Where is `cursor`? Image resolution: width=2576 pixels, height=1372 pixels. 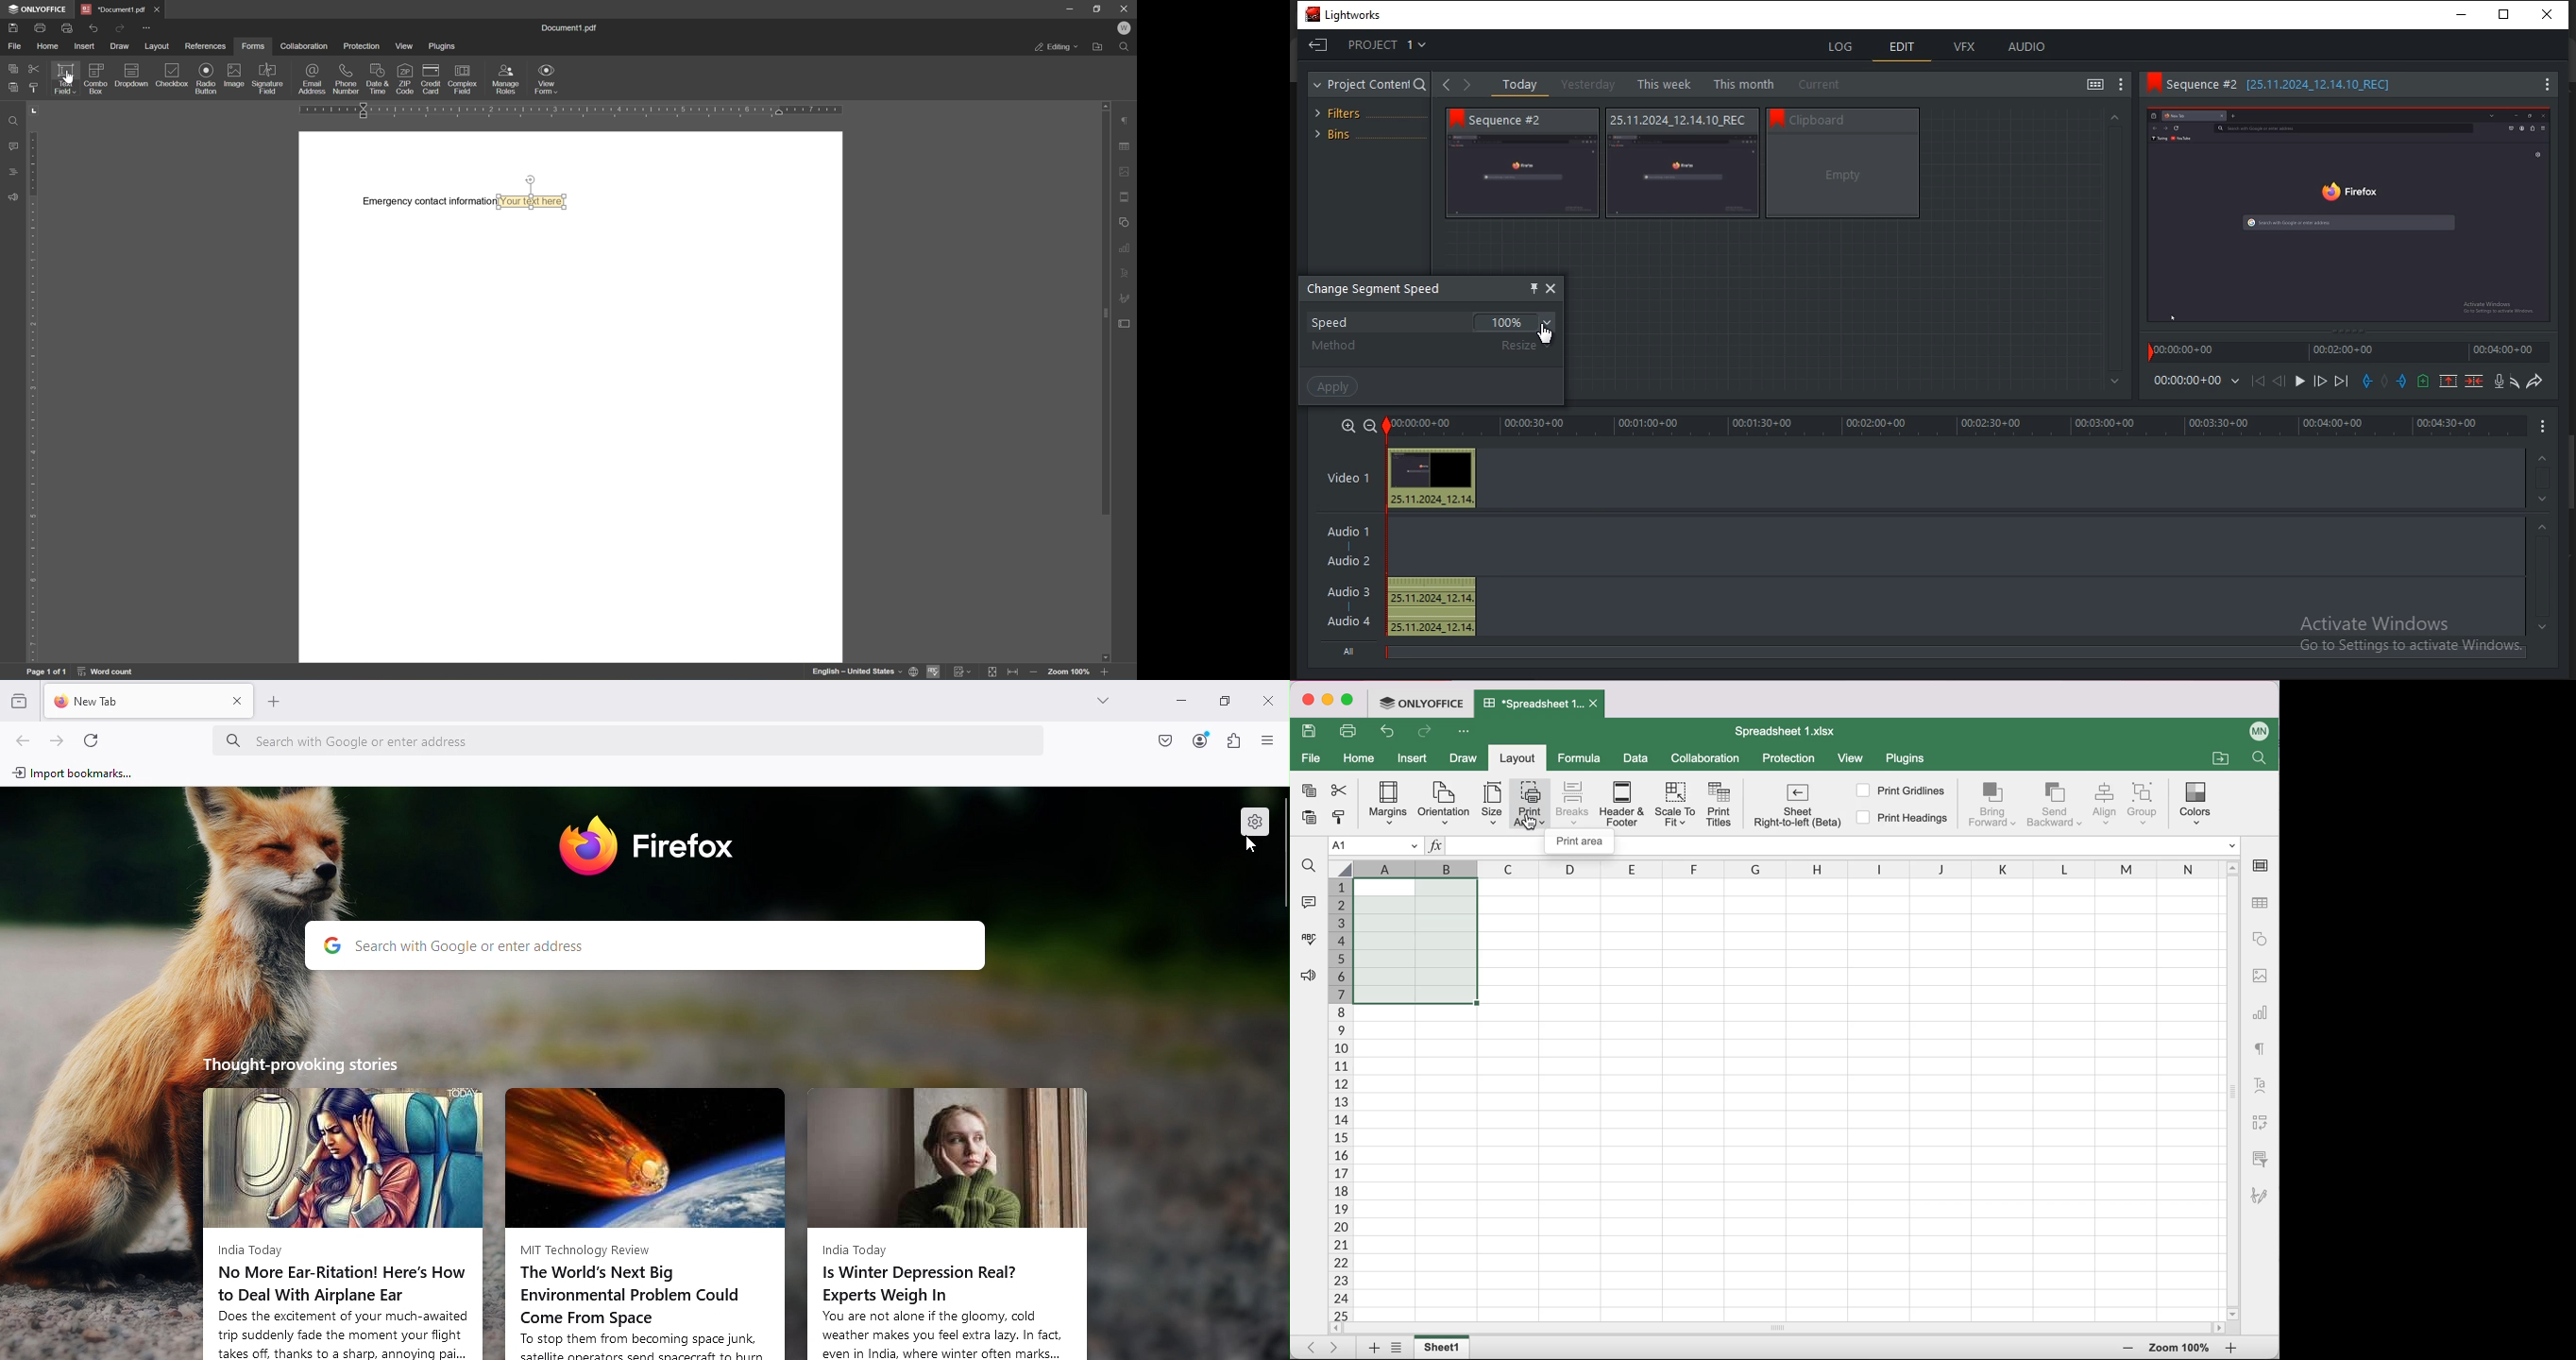
cursor is located at coordinates (70, 78).